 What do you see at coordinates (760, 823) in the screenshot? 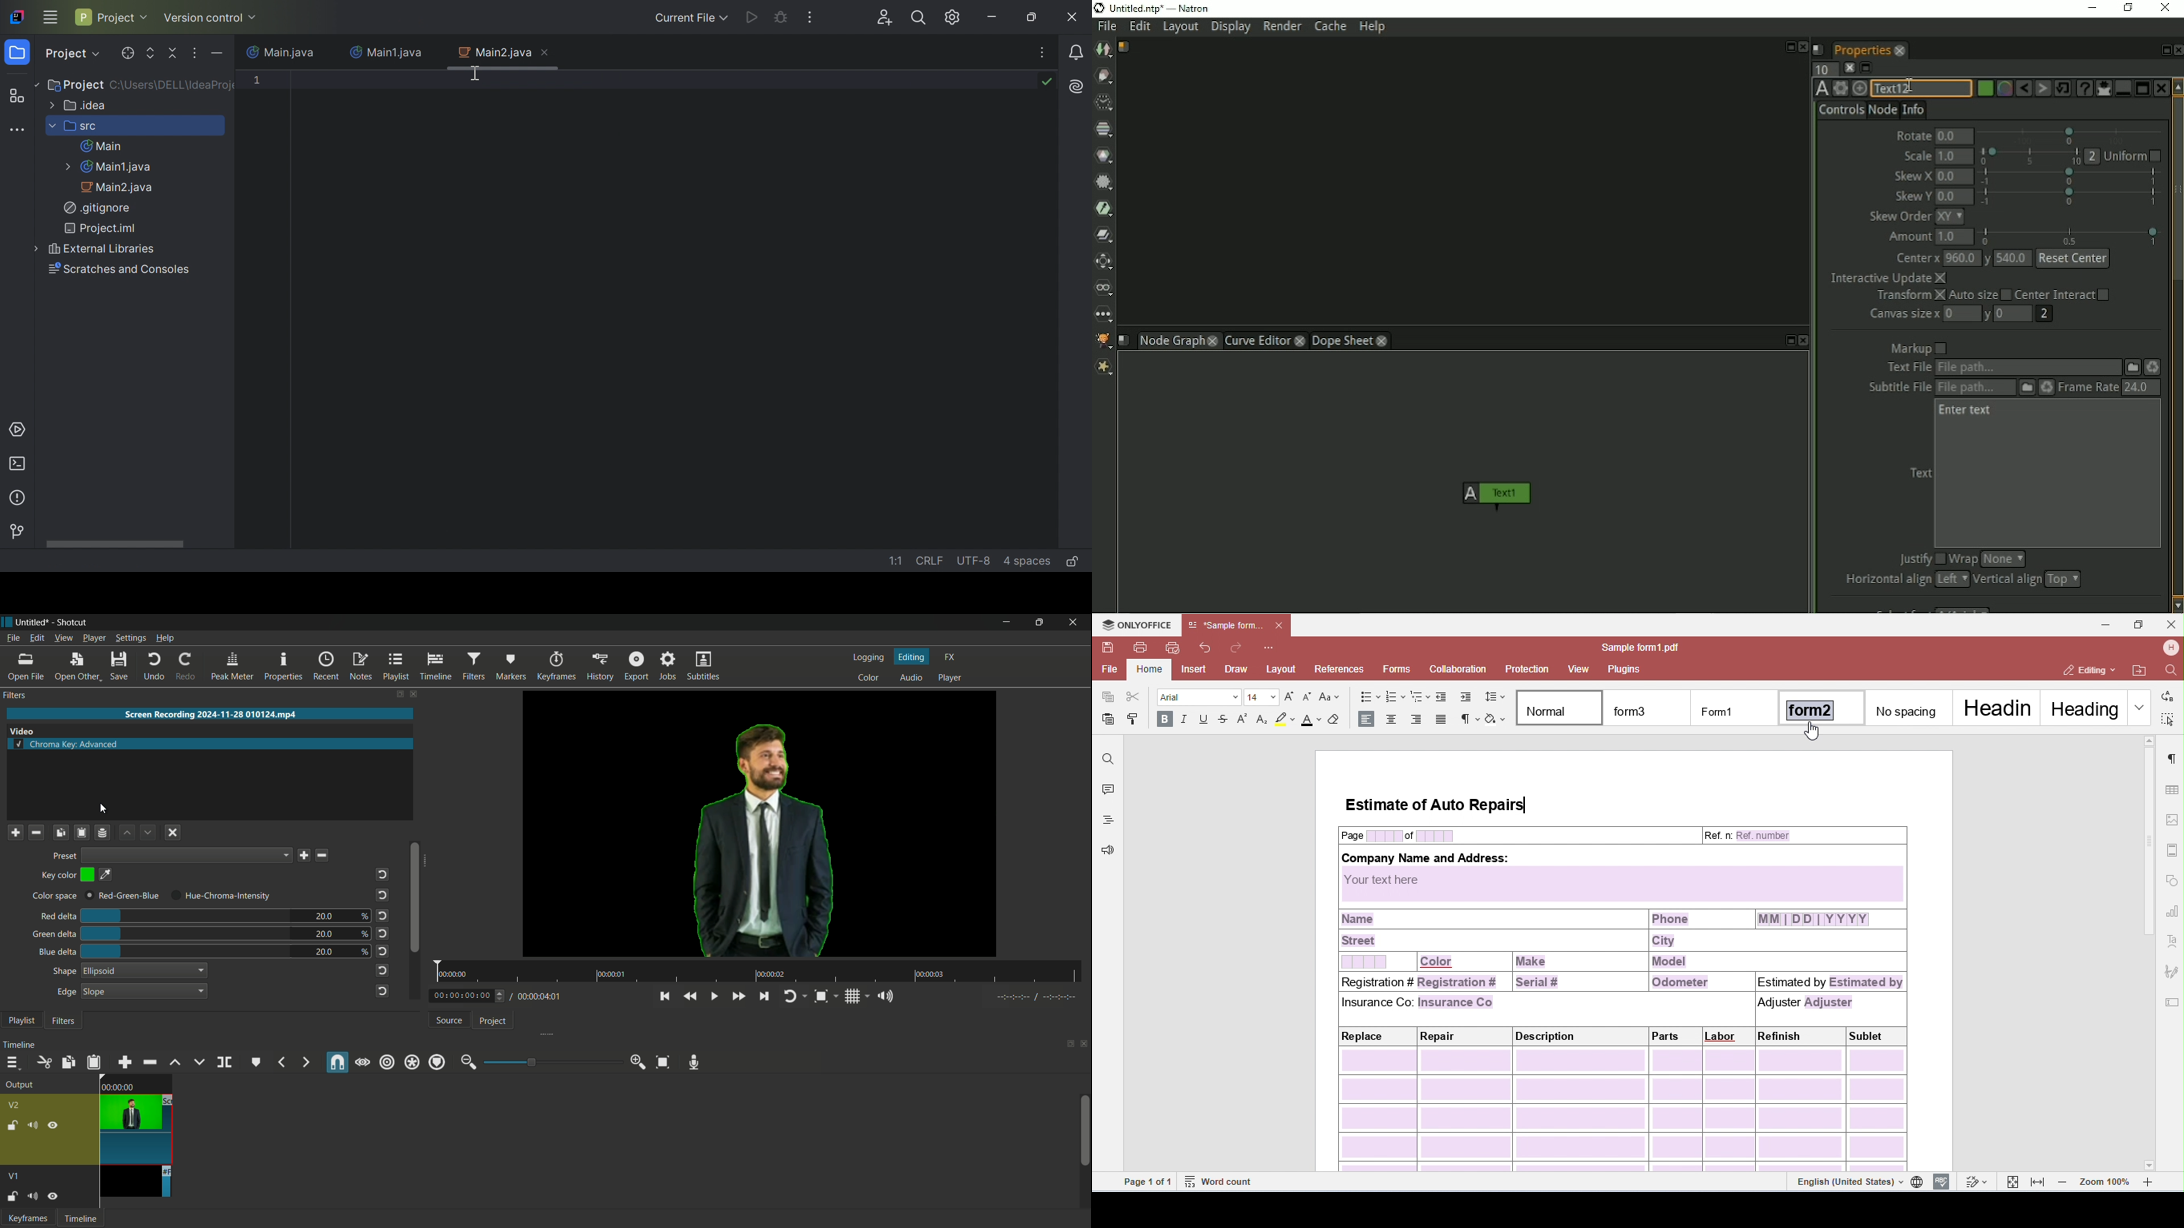
I see `green color disappeared` at bounding box center [760, 823].